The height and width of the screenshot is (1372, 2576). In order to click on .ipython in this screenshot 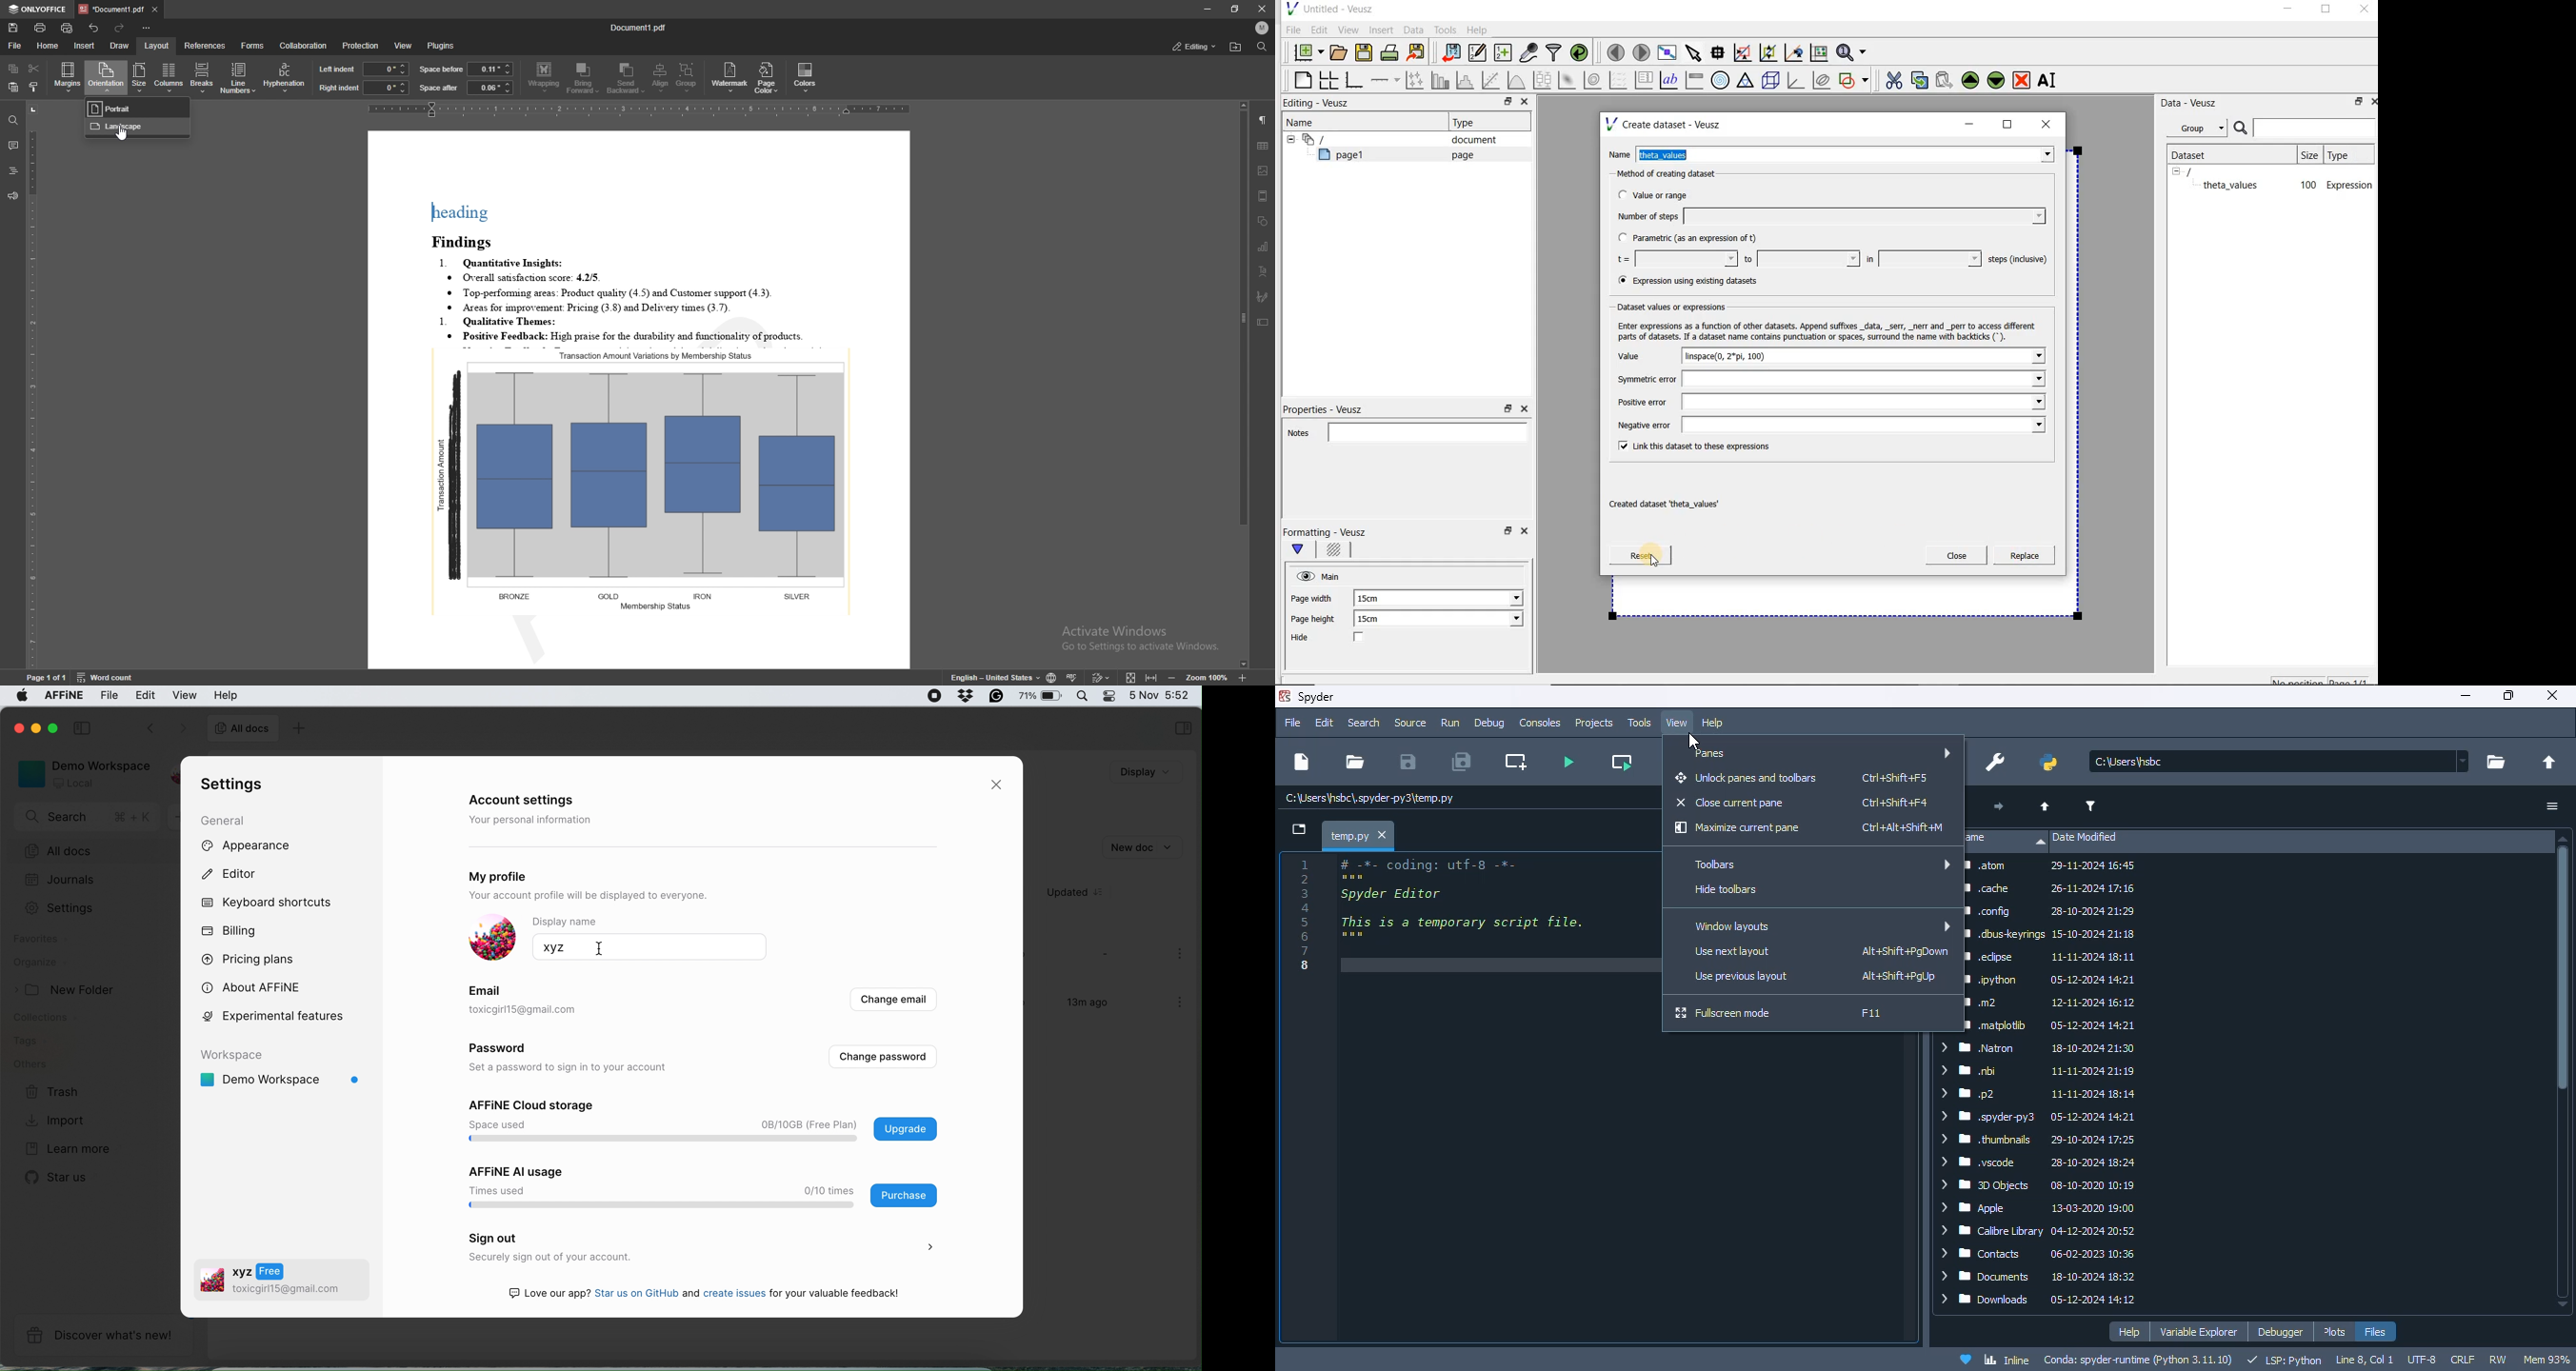, I will do `click(2051, 981)`.